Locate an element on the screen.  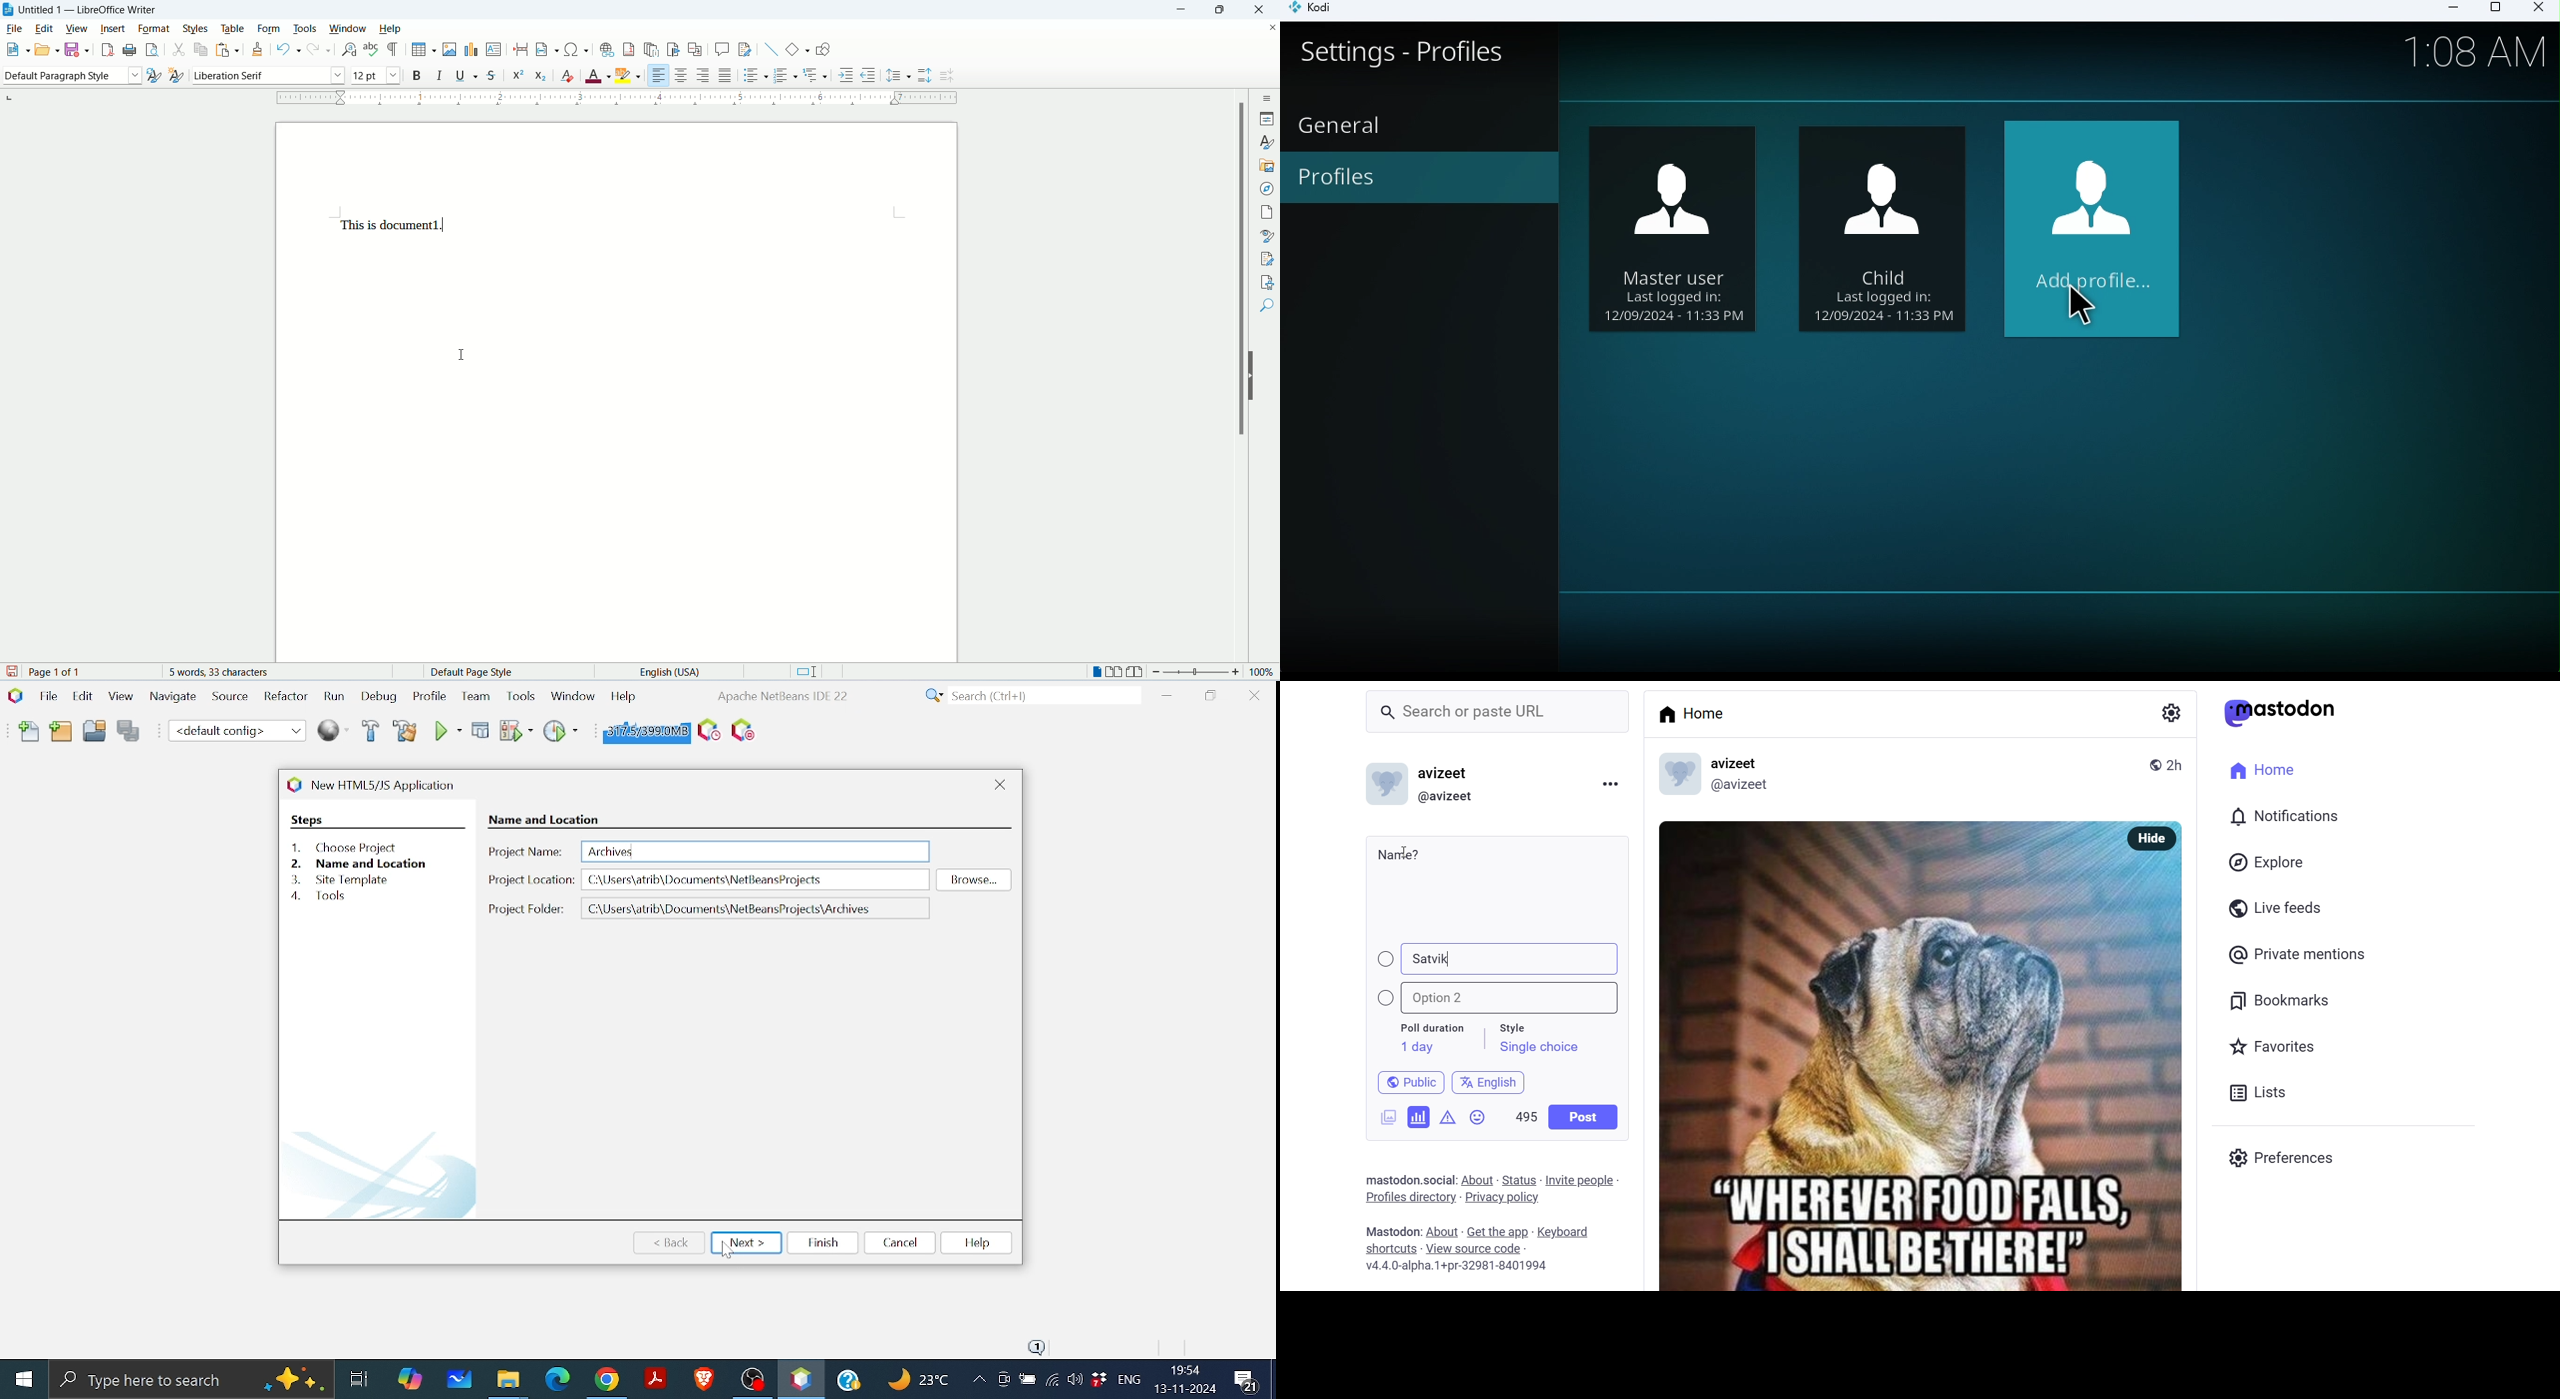
mastodon is located at coordinates (1389, 1231).